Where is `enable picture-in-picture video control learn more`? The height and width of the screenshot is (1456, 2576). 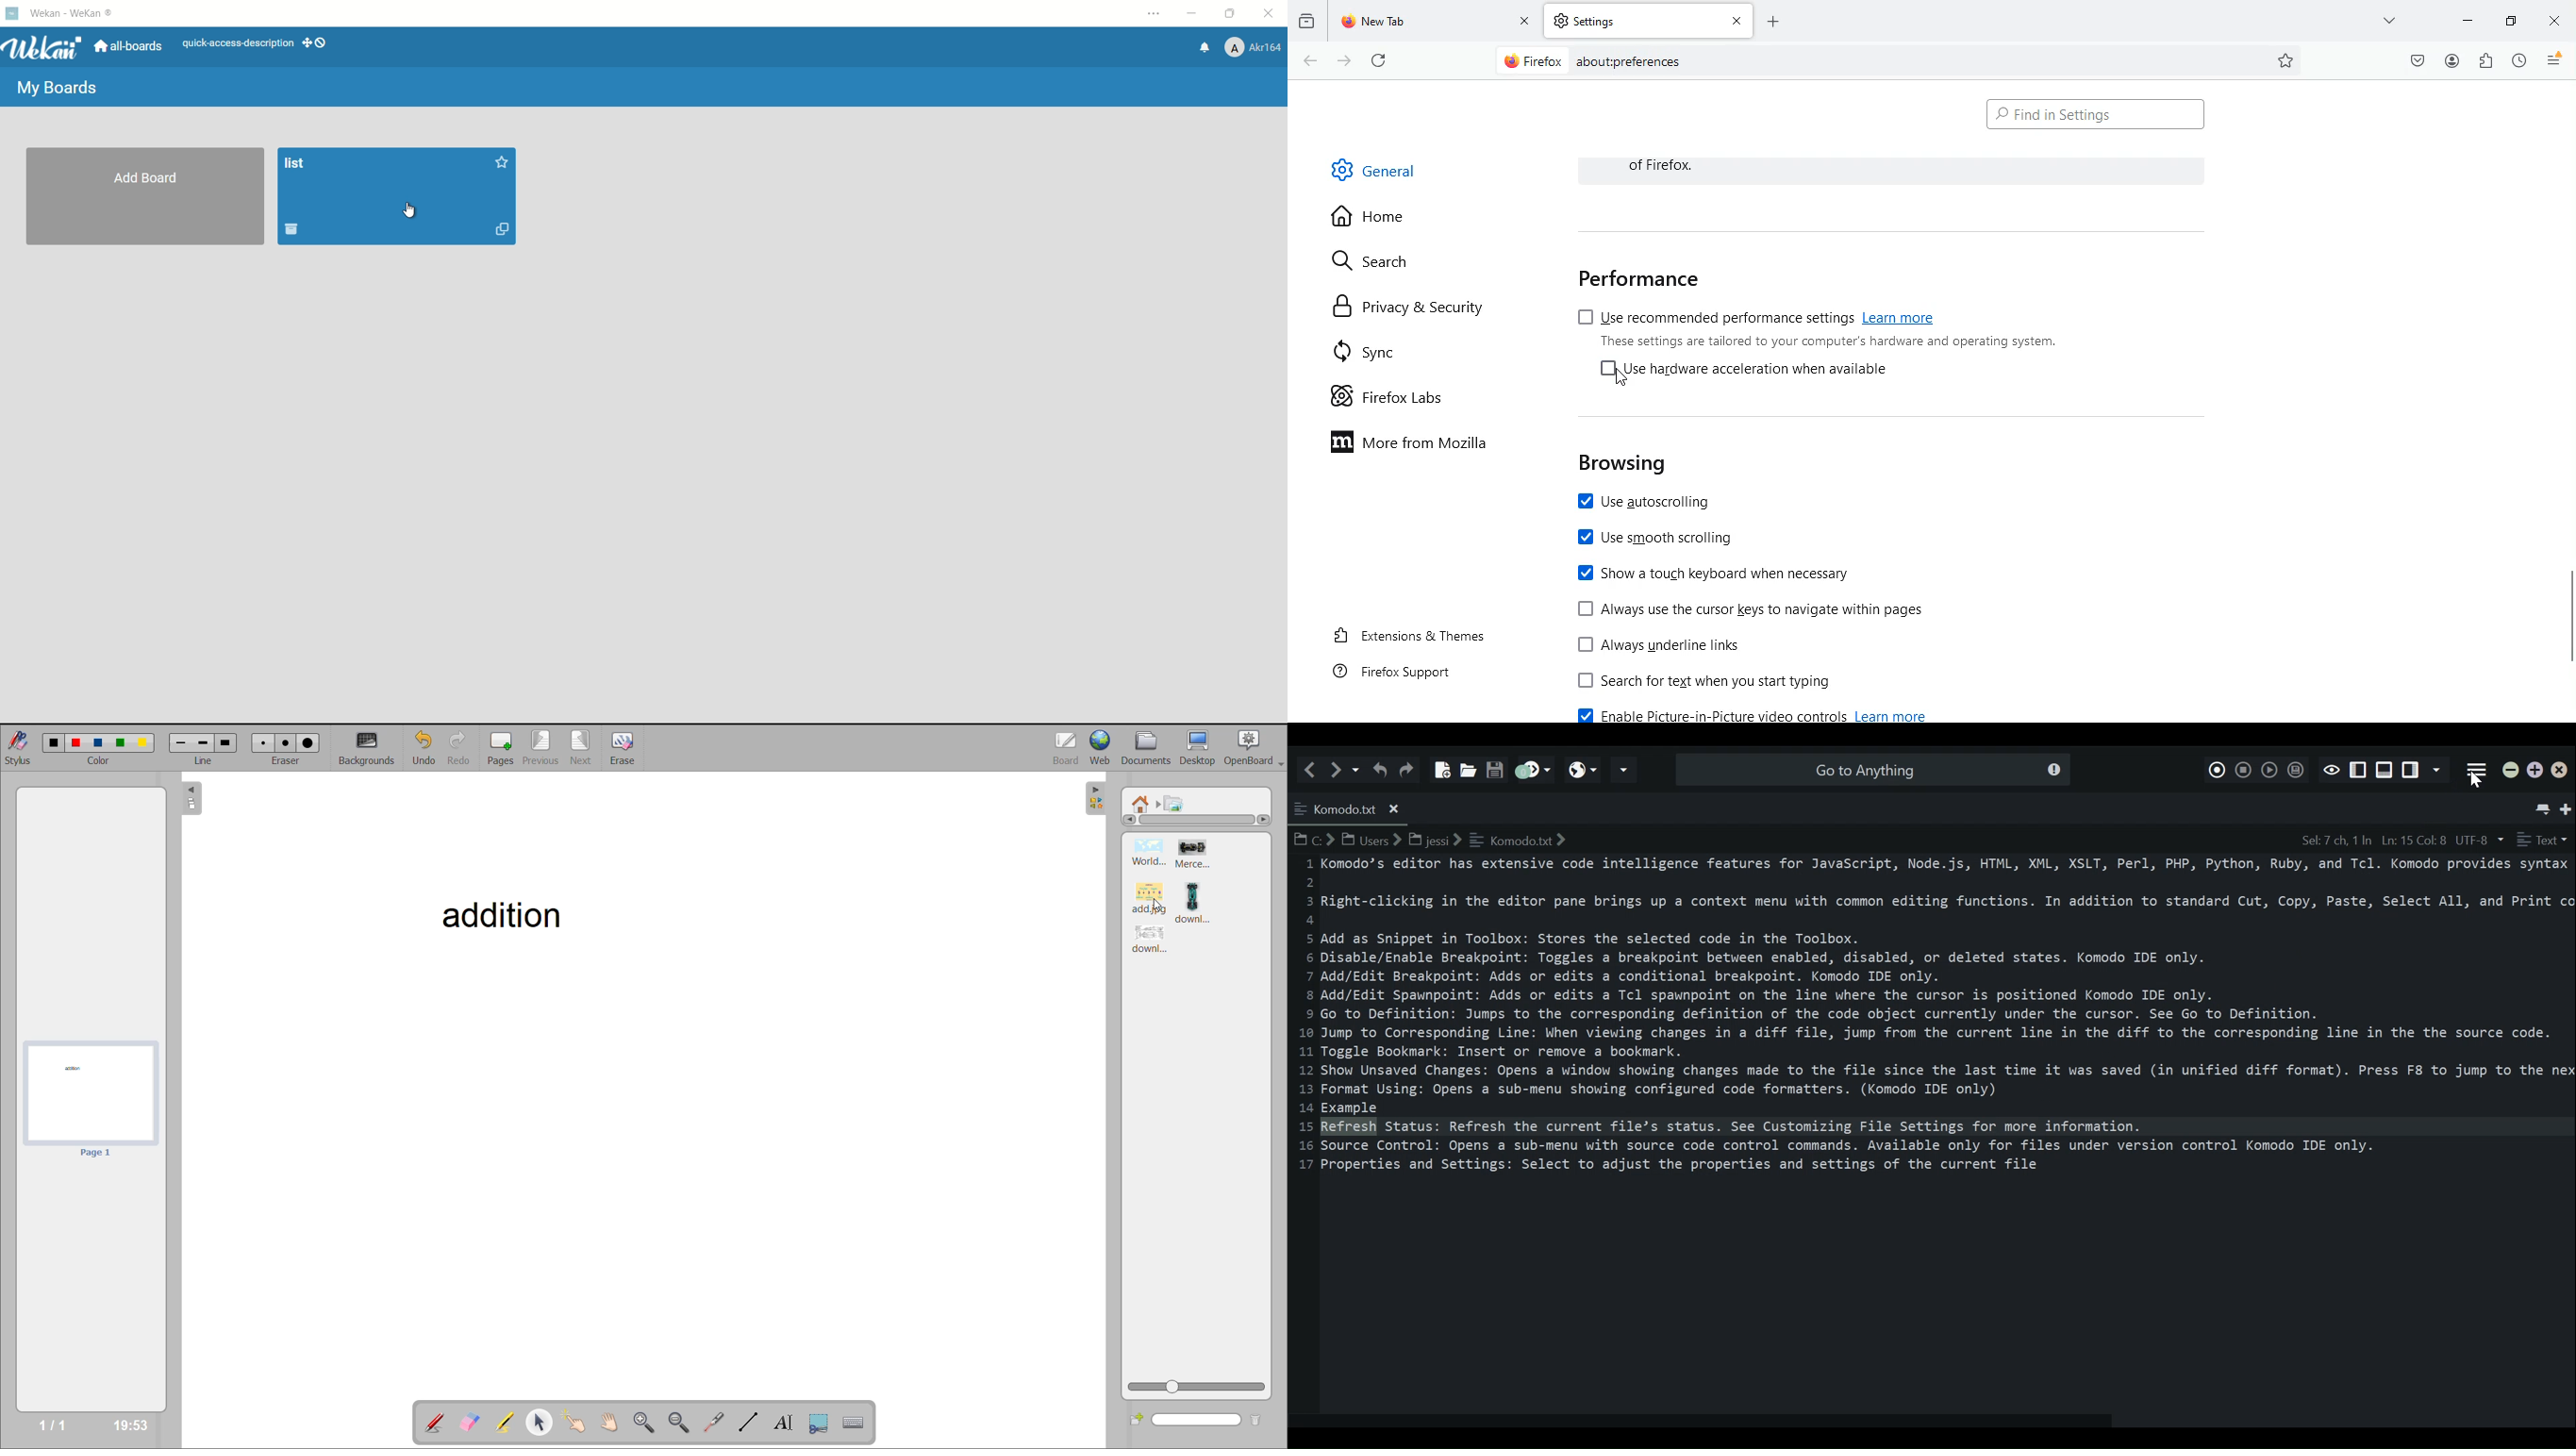 enable picture-in-picture video control learn more is located at coordinates (1758, 713).